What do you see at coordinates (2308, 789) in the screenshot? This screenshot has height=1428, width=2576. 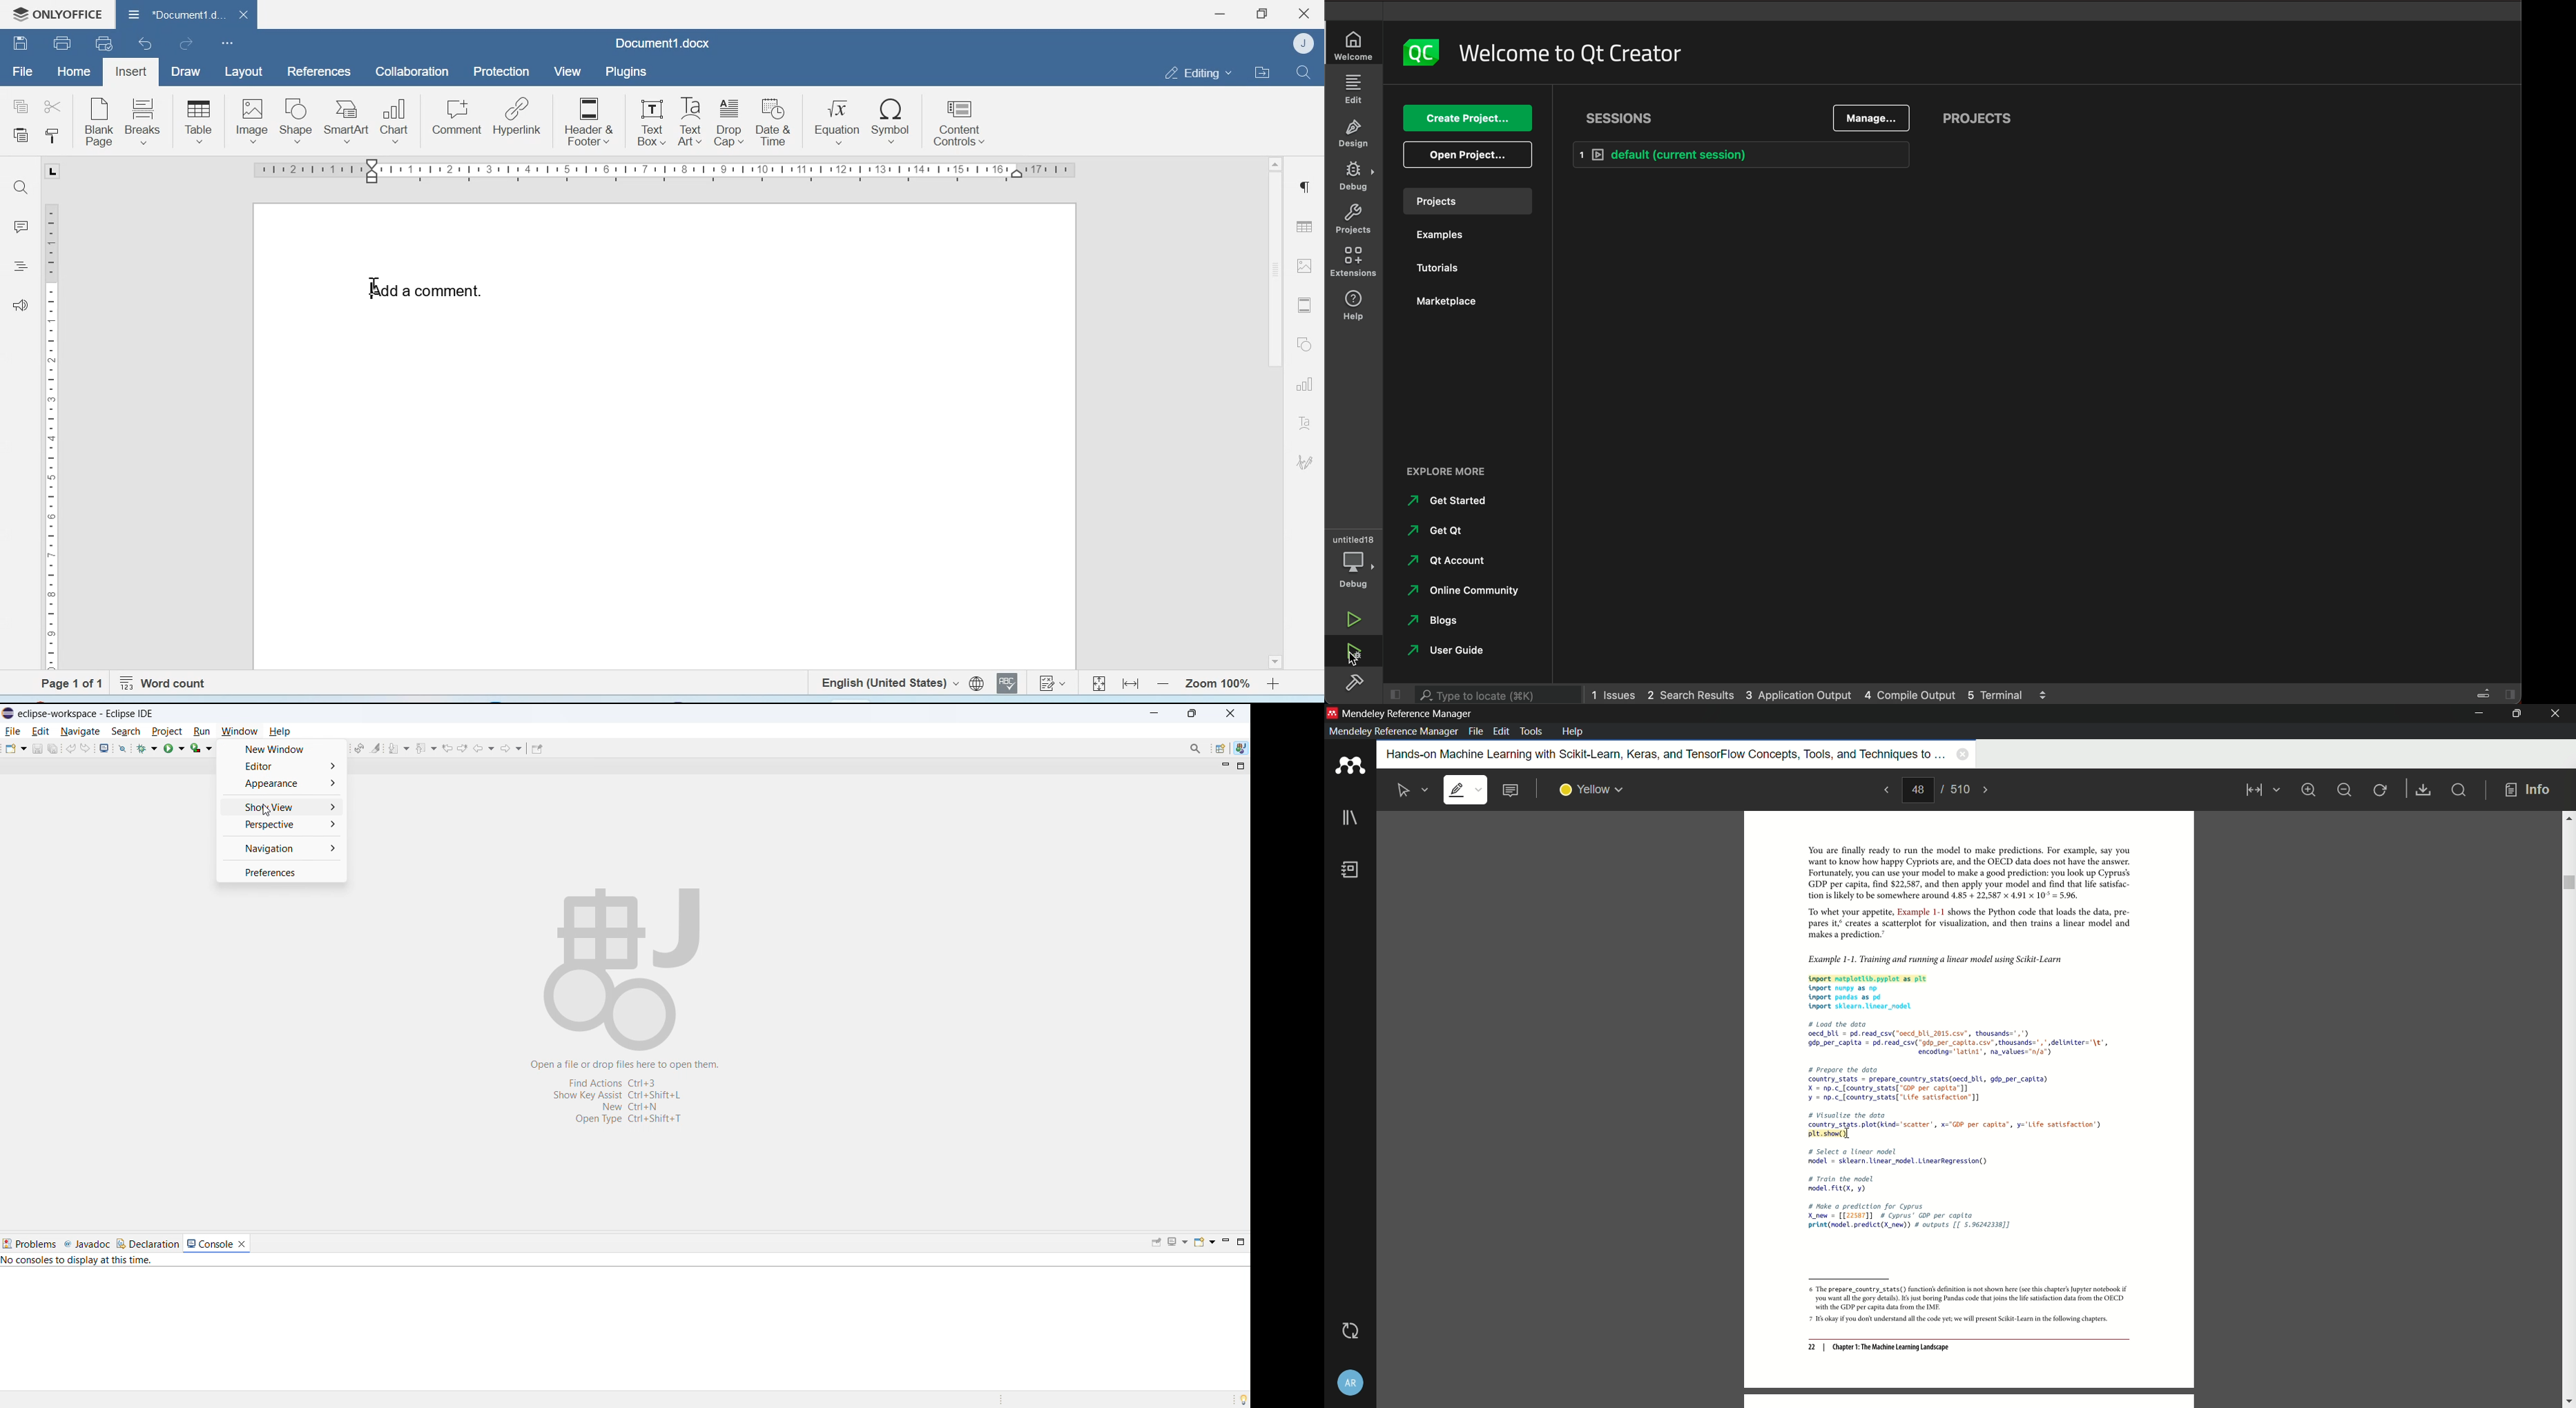 I see `zoom in` at bounding box center [2308, 789].